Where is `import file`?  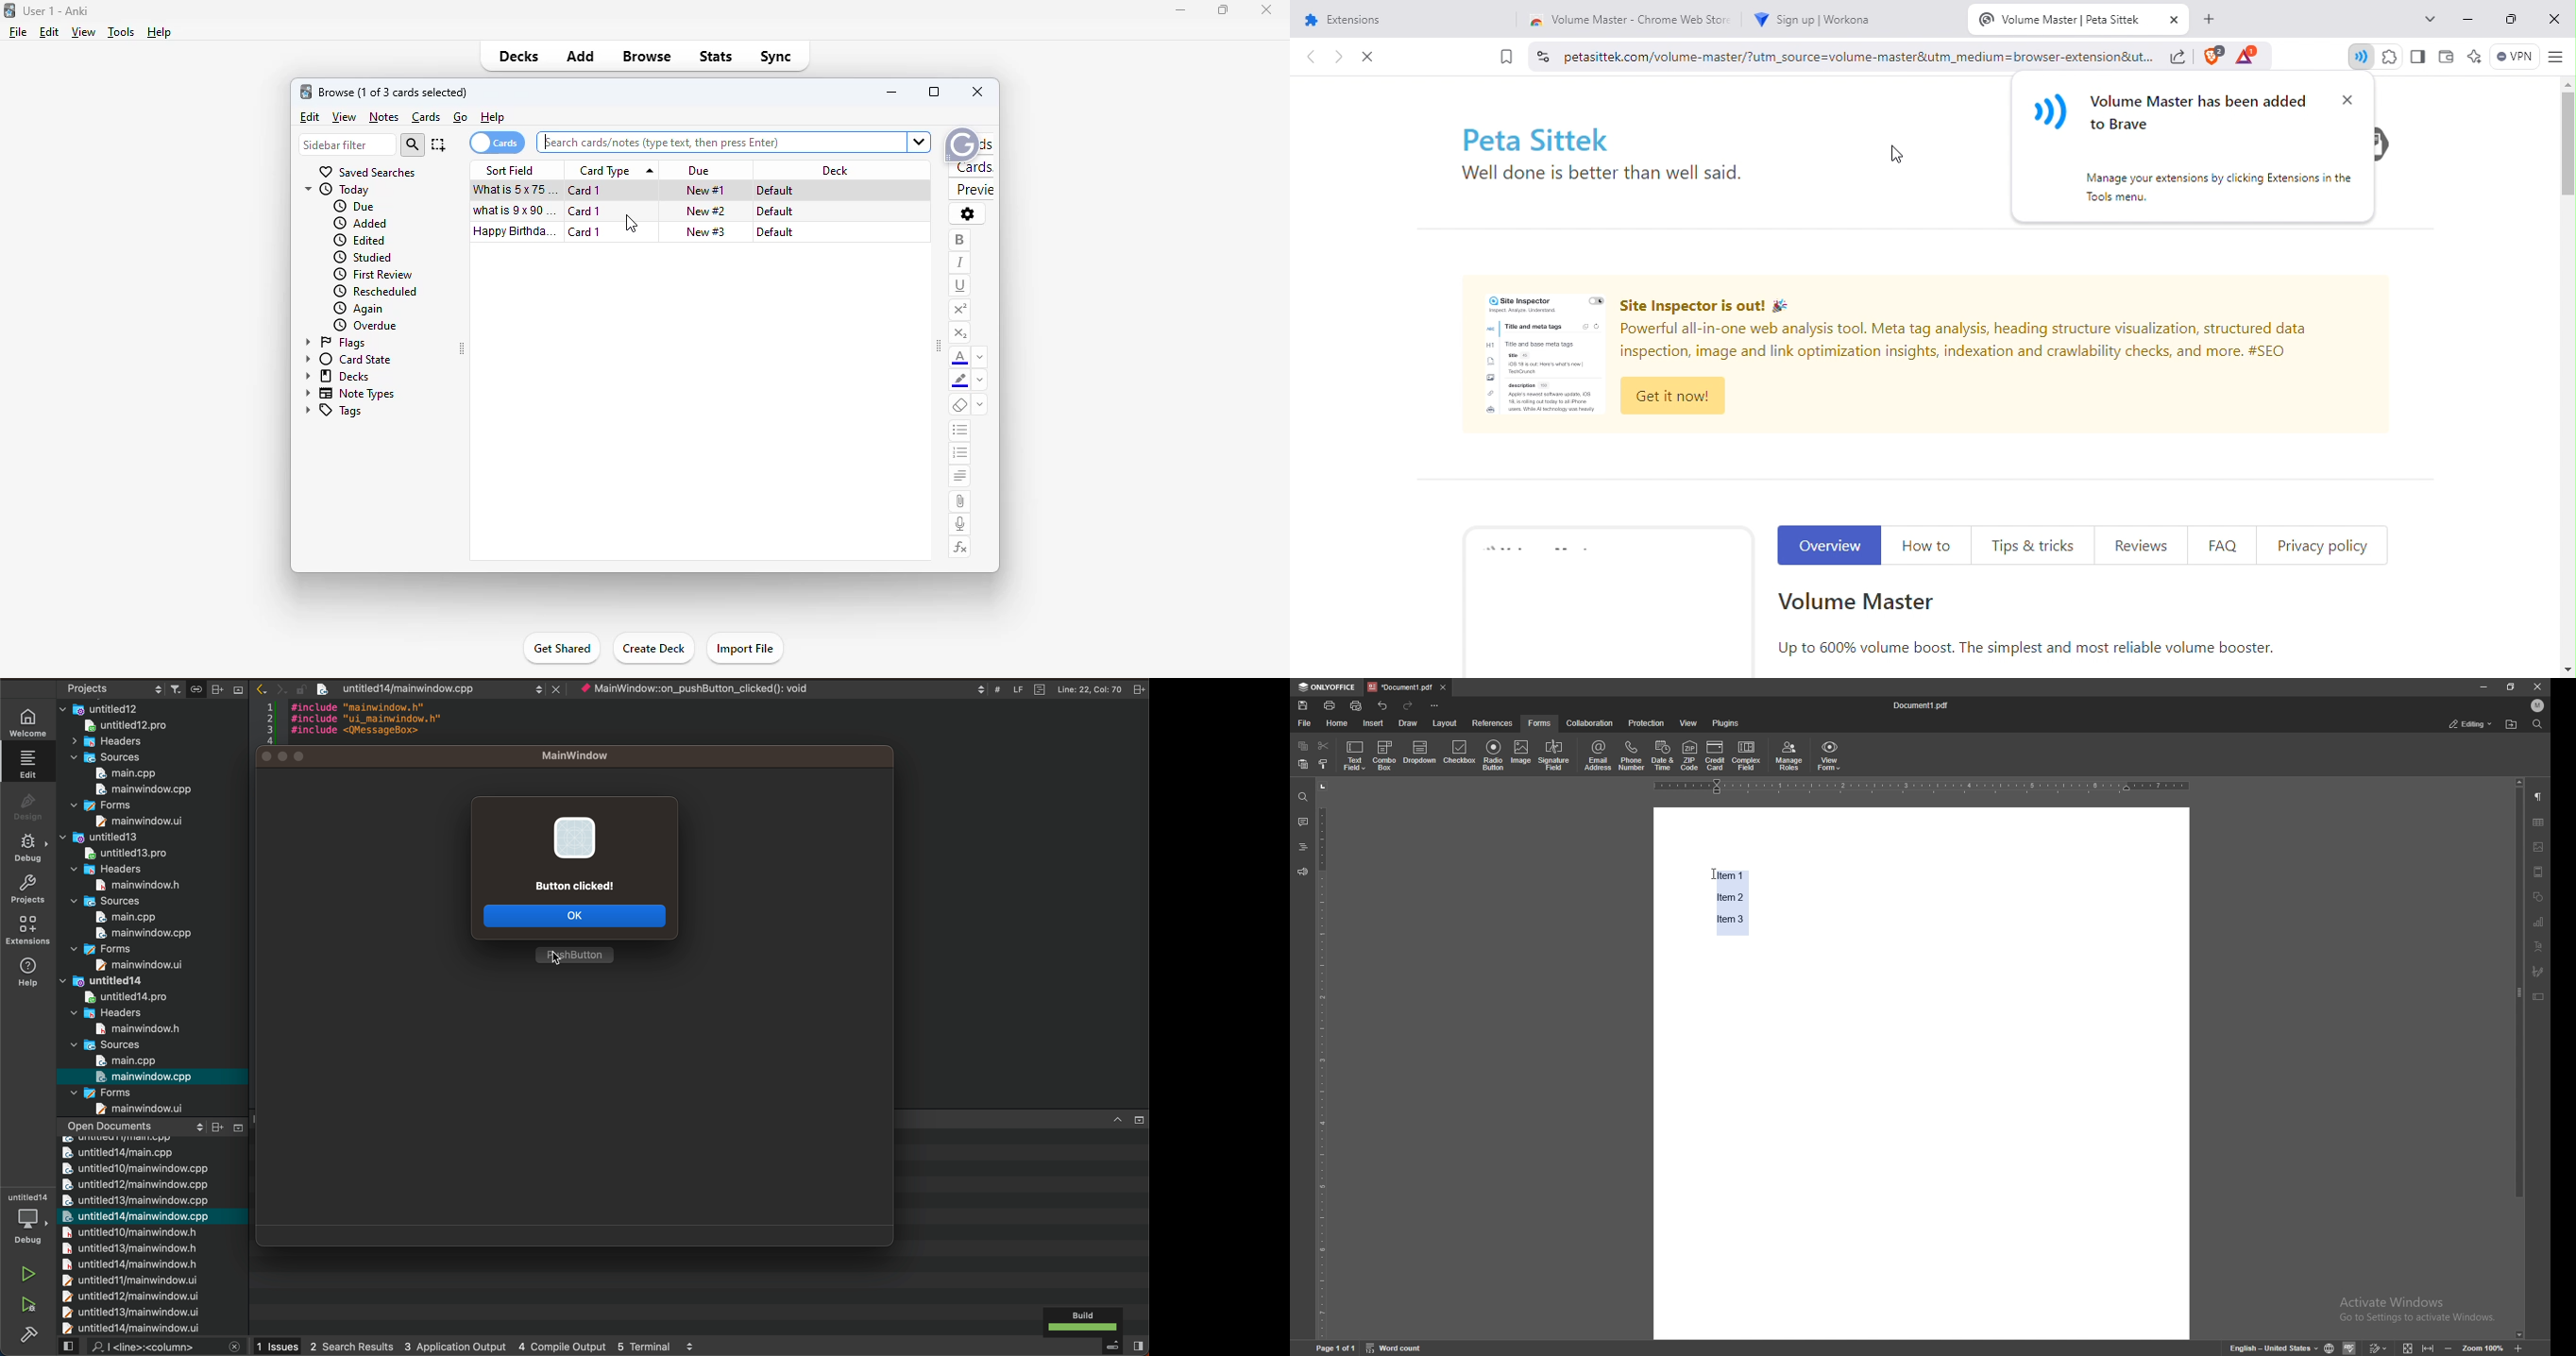
import file is located at coordinates (746, 648).